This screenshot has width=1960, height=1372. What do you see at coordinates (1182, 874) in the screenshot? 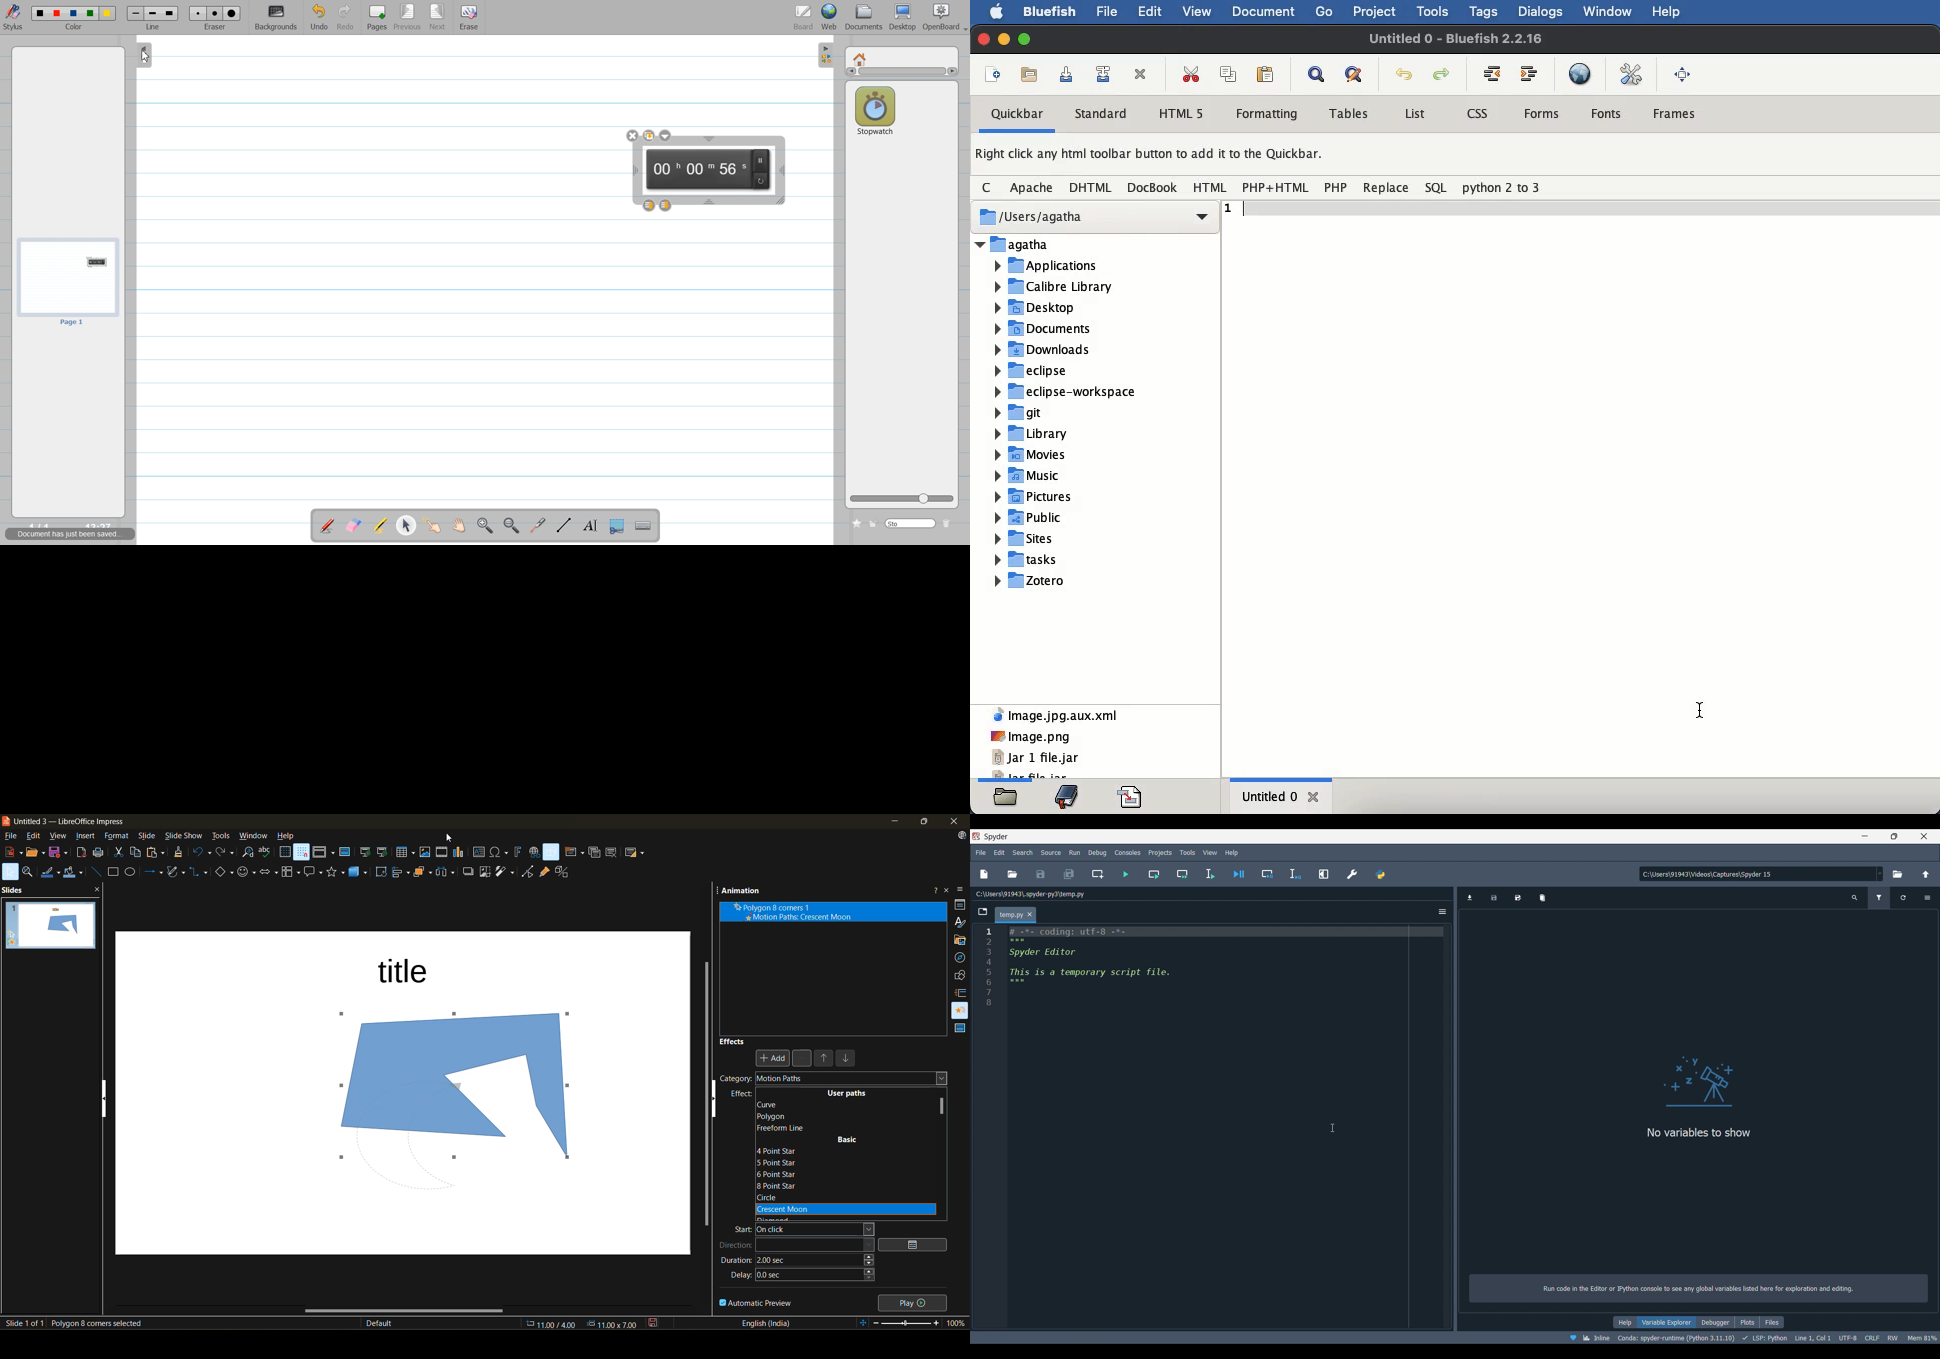
I see `Run current cell and go to next one` at bounding box center [1182, 874].